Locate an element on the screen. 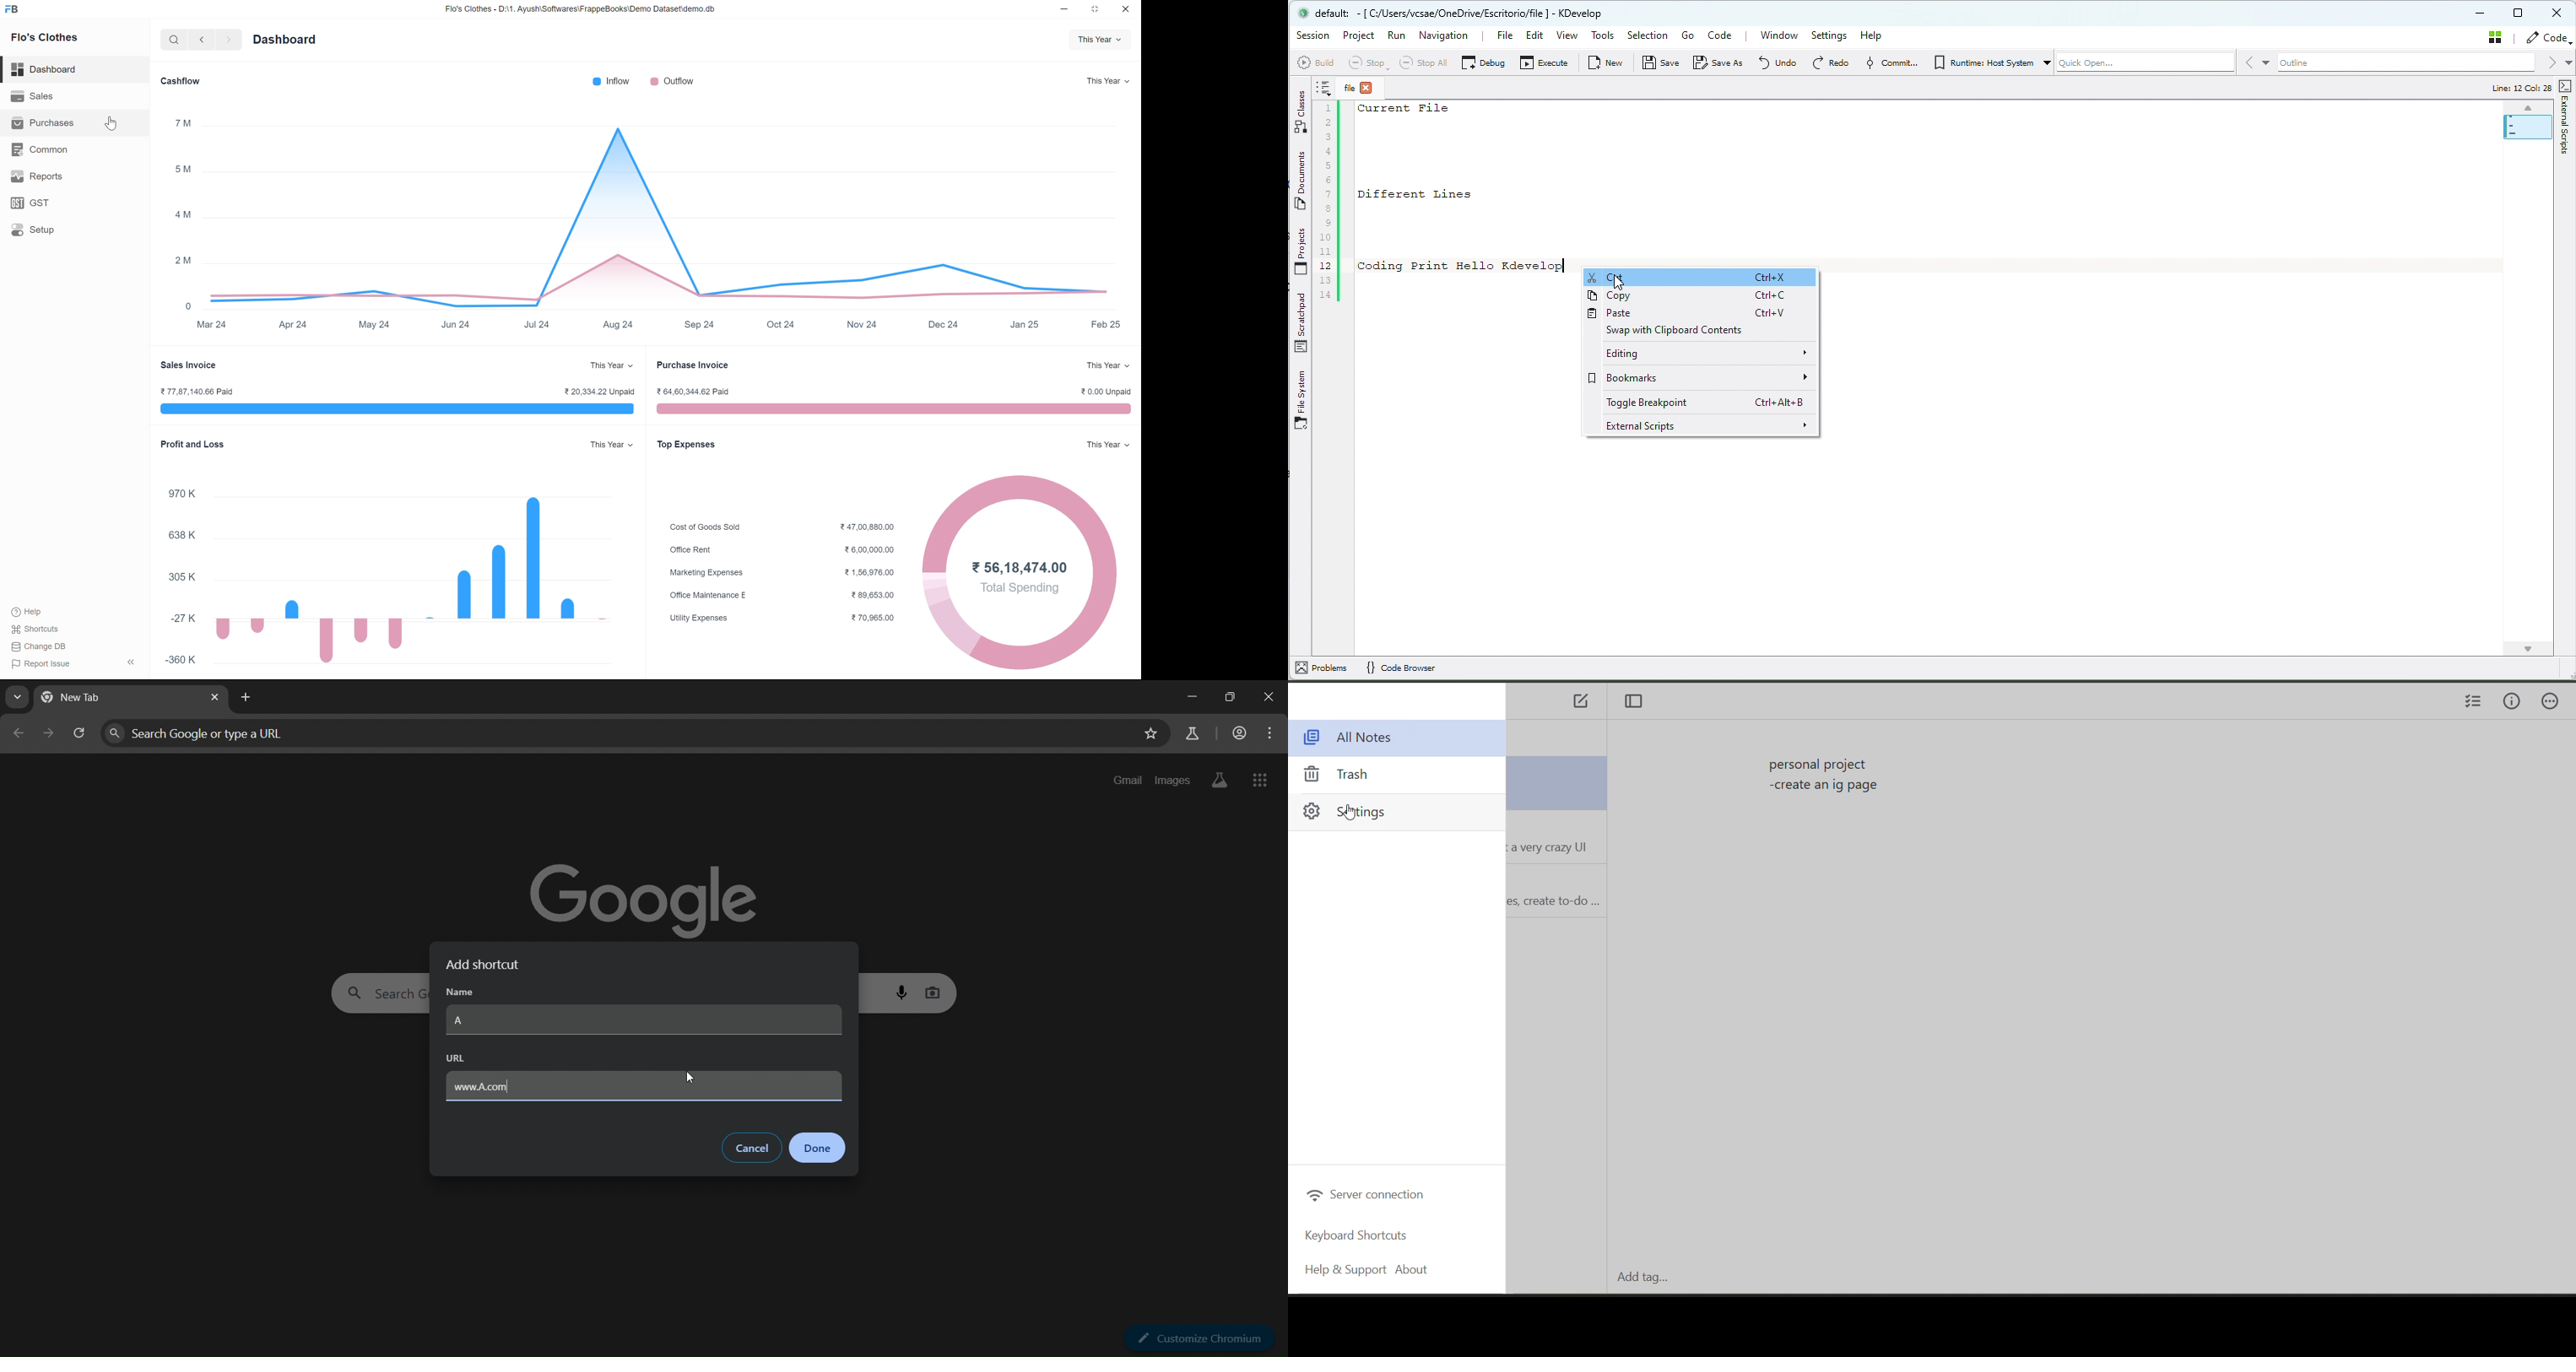  64,60,344.62 Paid is located at coordinates (692, 392).